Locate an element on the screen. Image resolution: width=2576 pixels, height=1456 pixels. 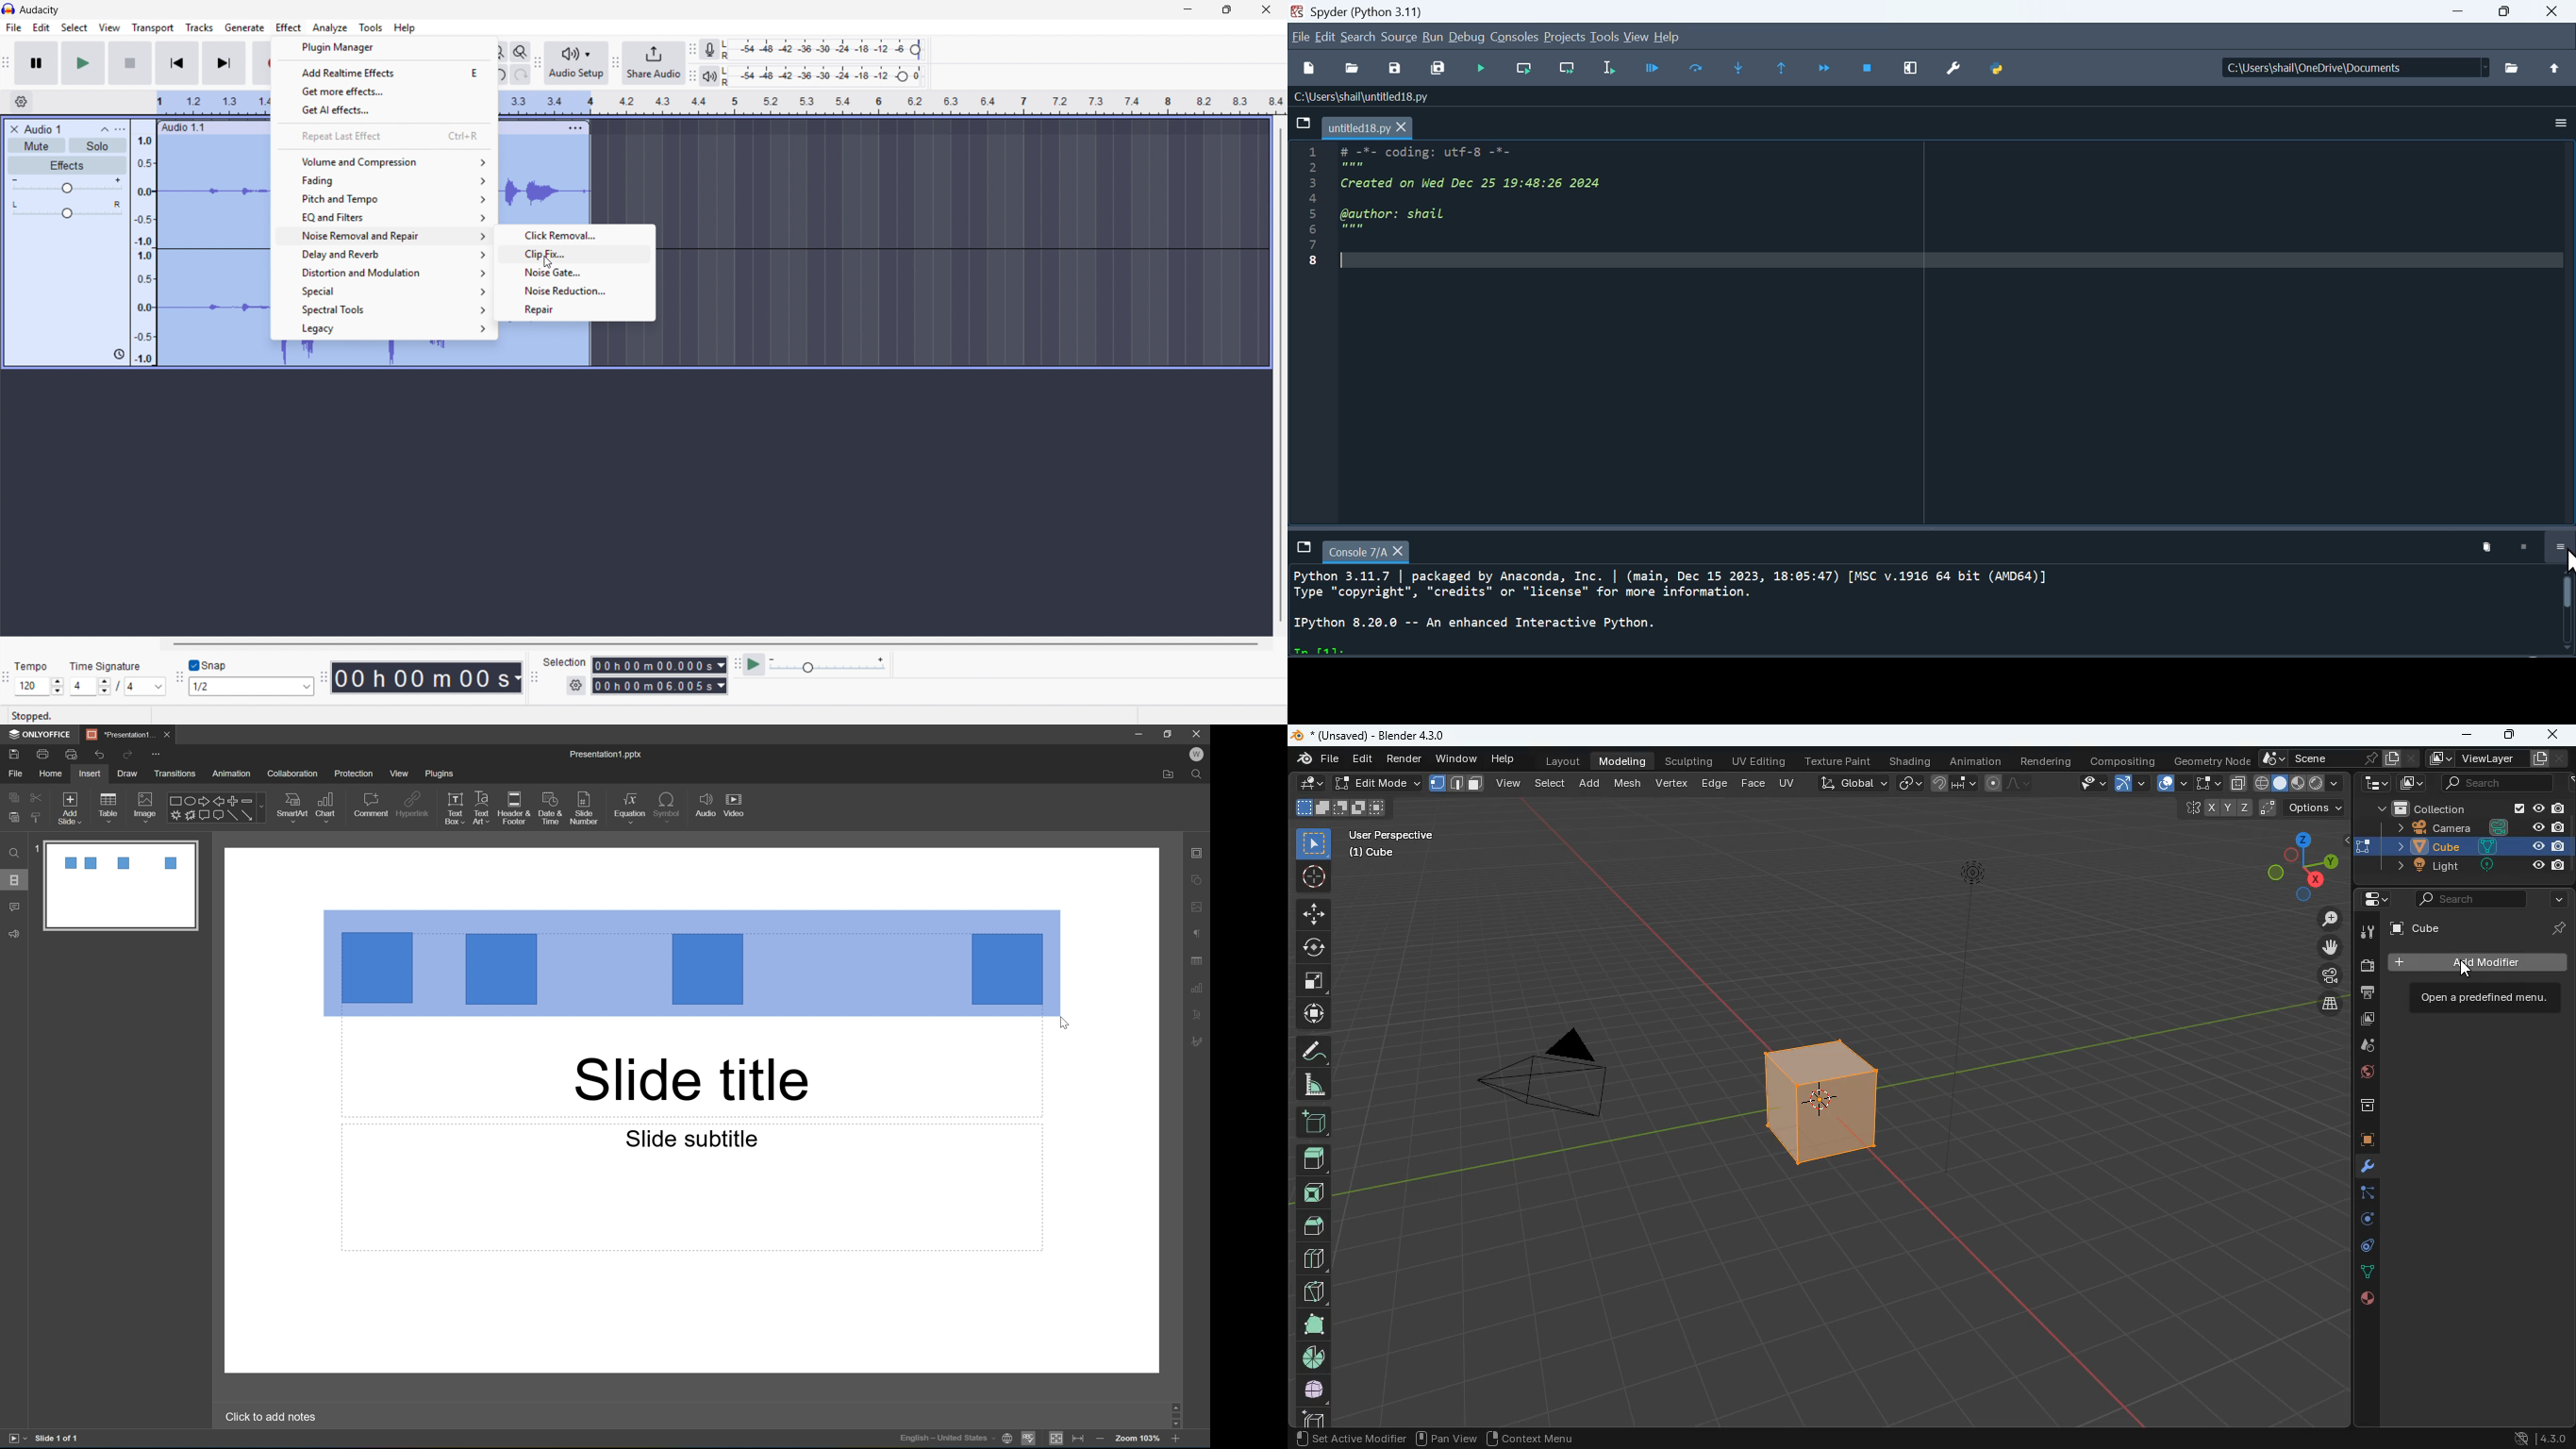
copy style is located at coordinates (36, 818).